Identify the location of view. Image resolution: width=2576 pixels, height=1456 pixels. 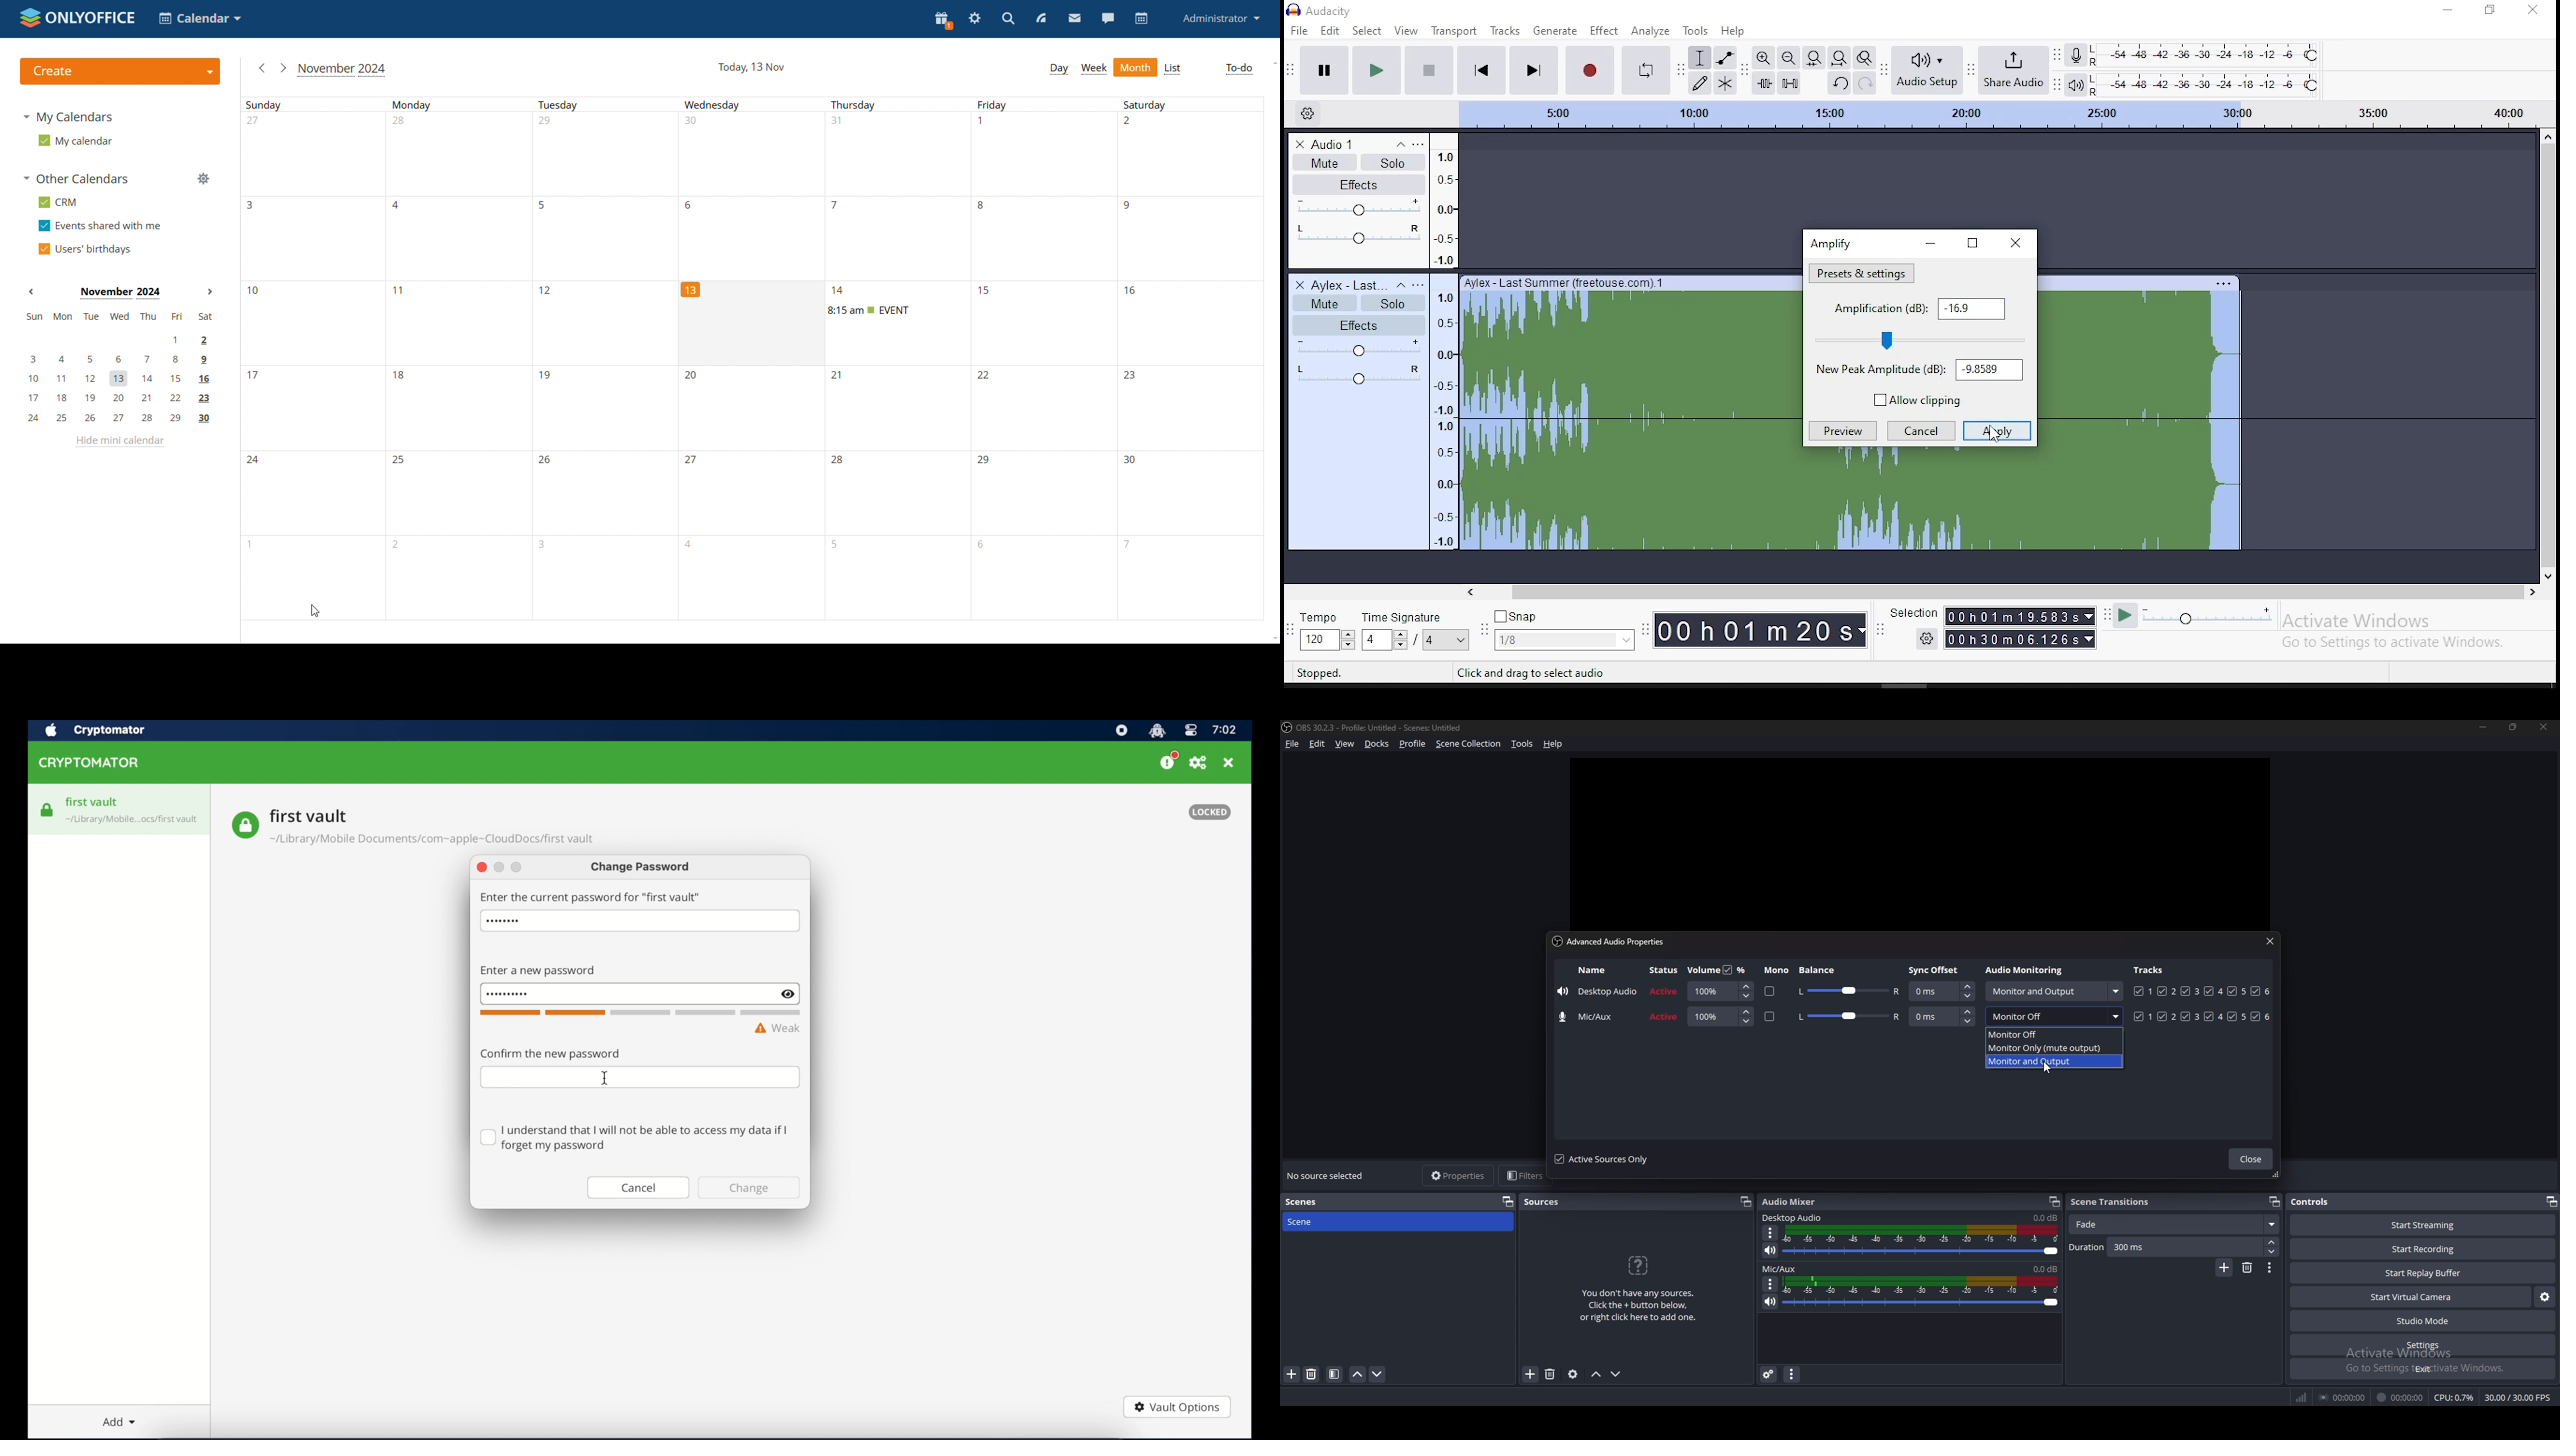
(1409, 30).